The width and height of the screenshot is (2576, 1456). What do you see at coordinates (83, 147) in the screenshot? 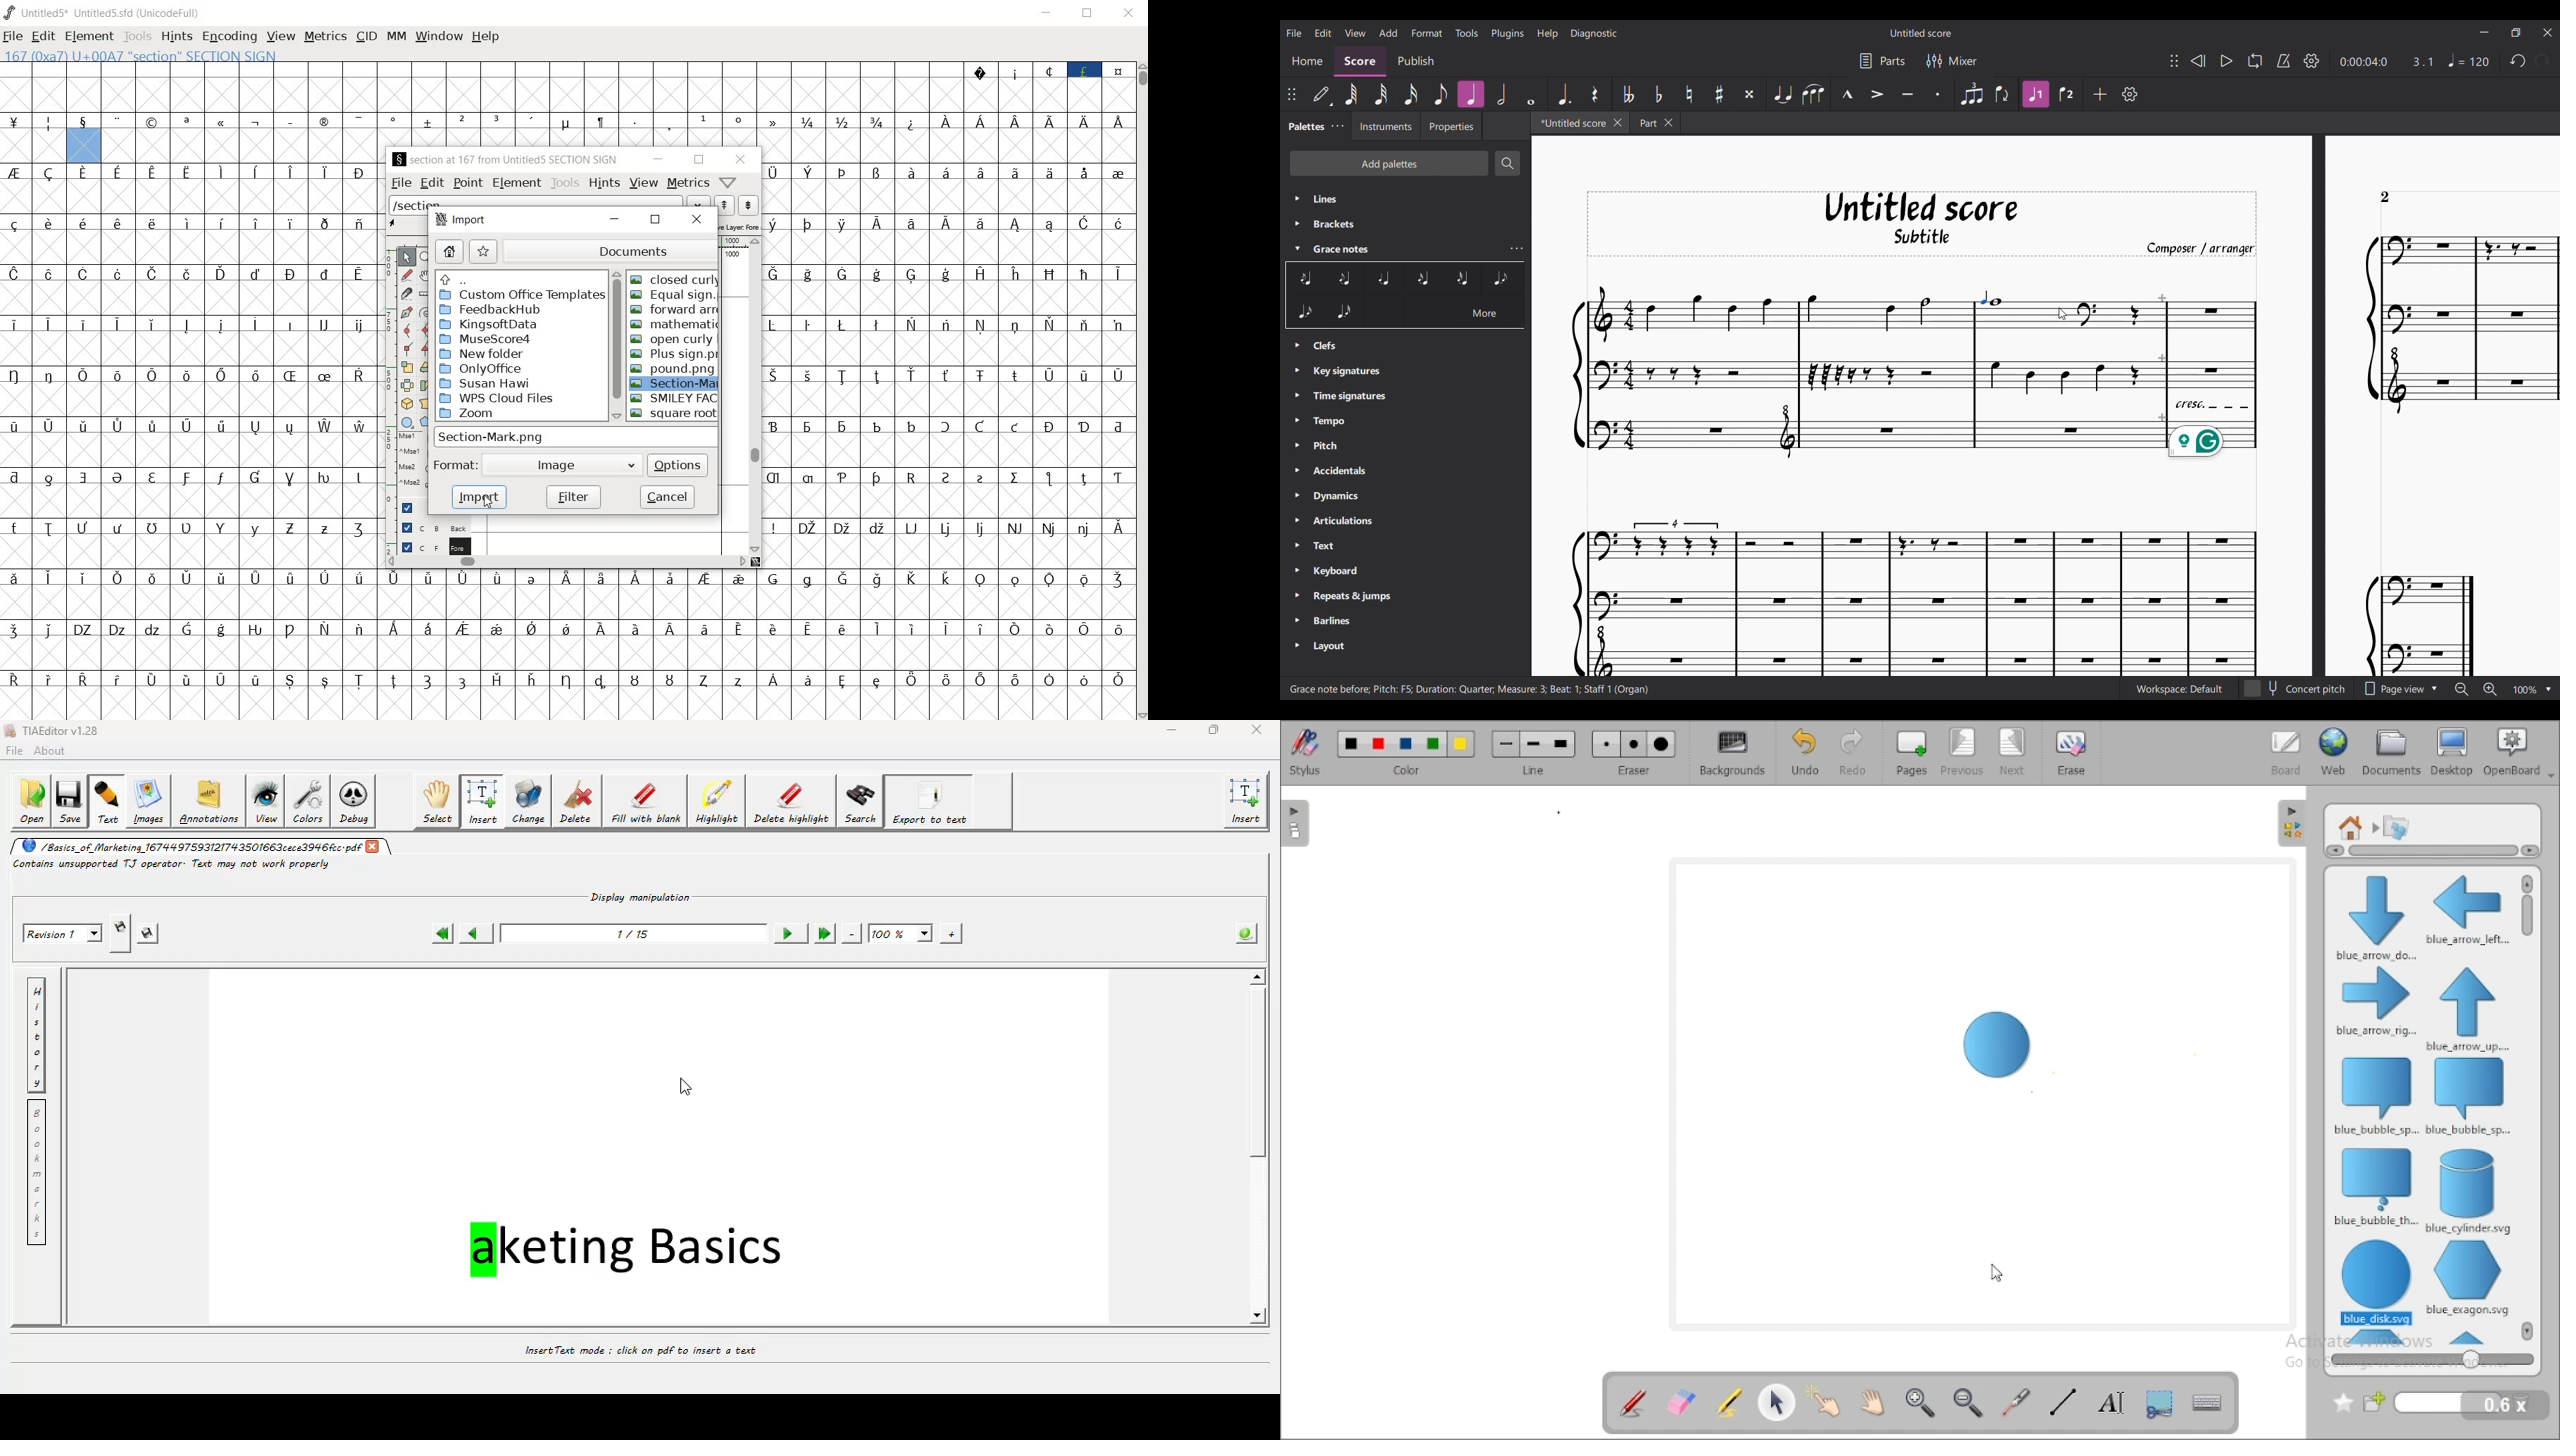
I see `highlighted cell` at bounding box center [83, 147].